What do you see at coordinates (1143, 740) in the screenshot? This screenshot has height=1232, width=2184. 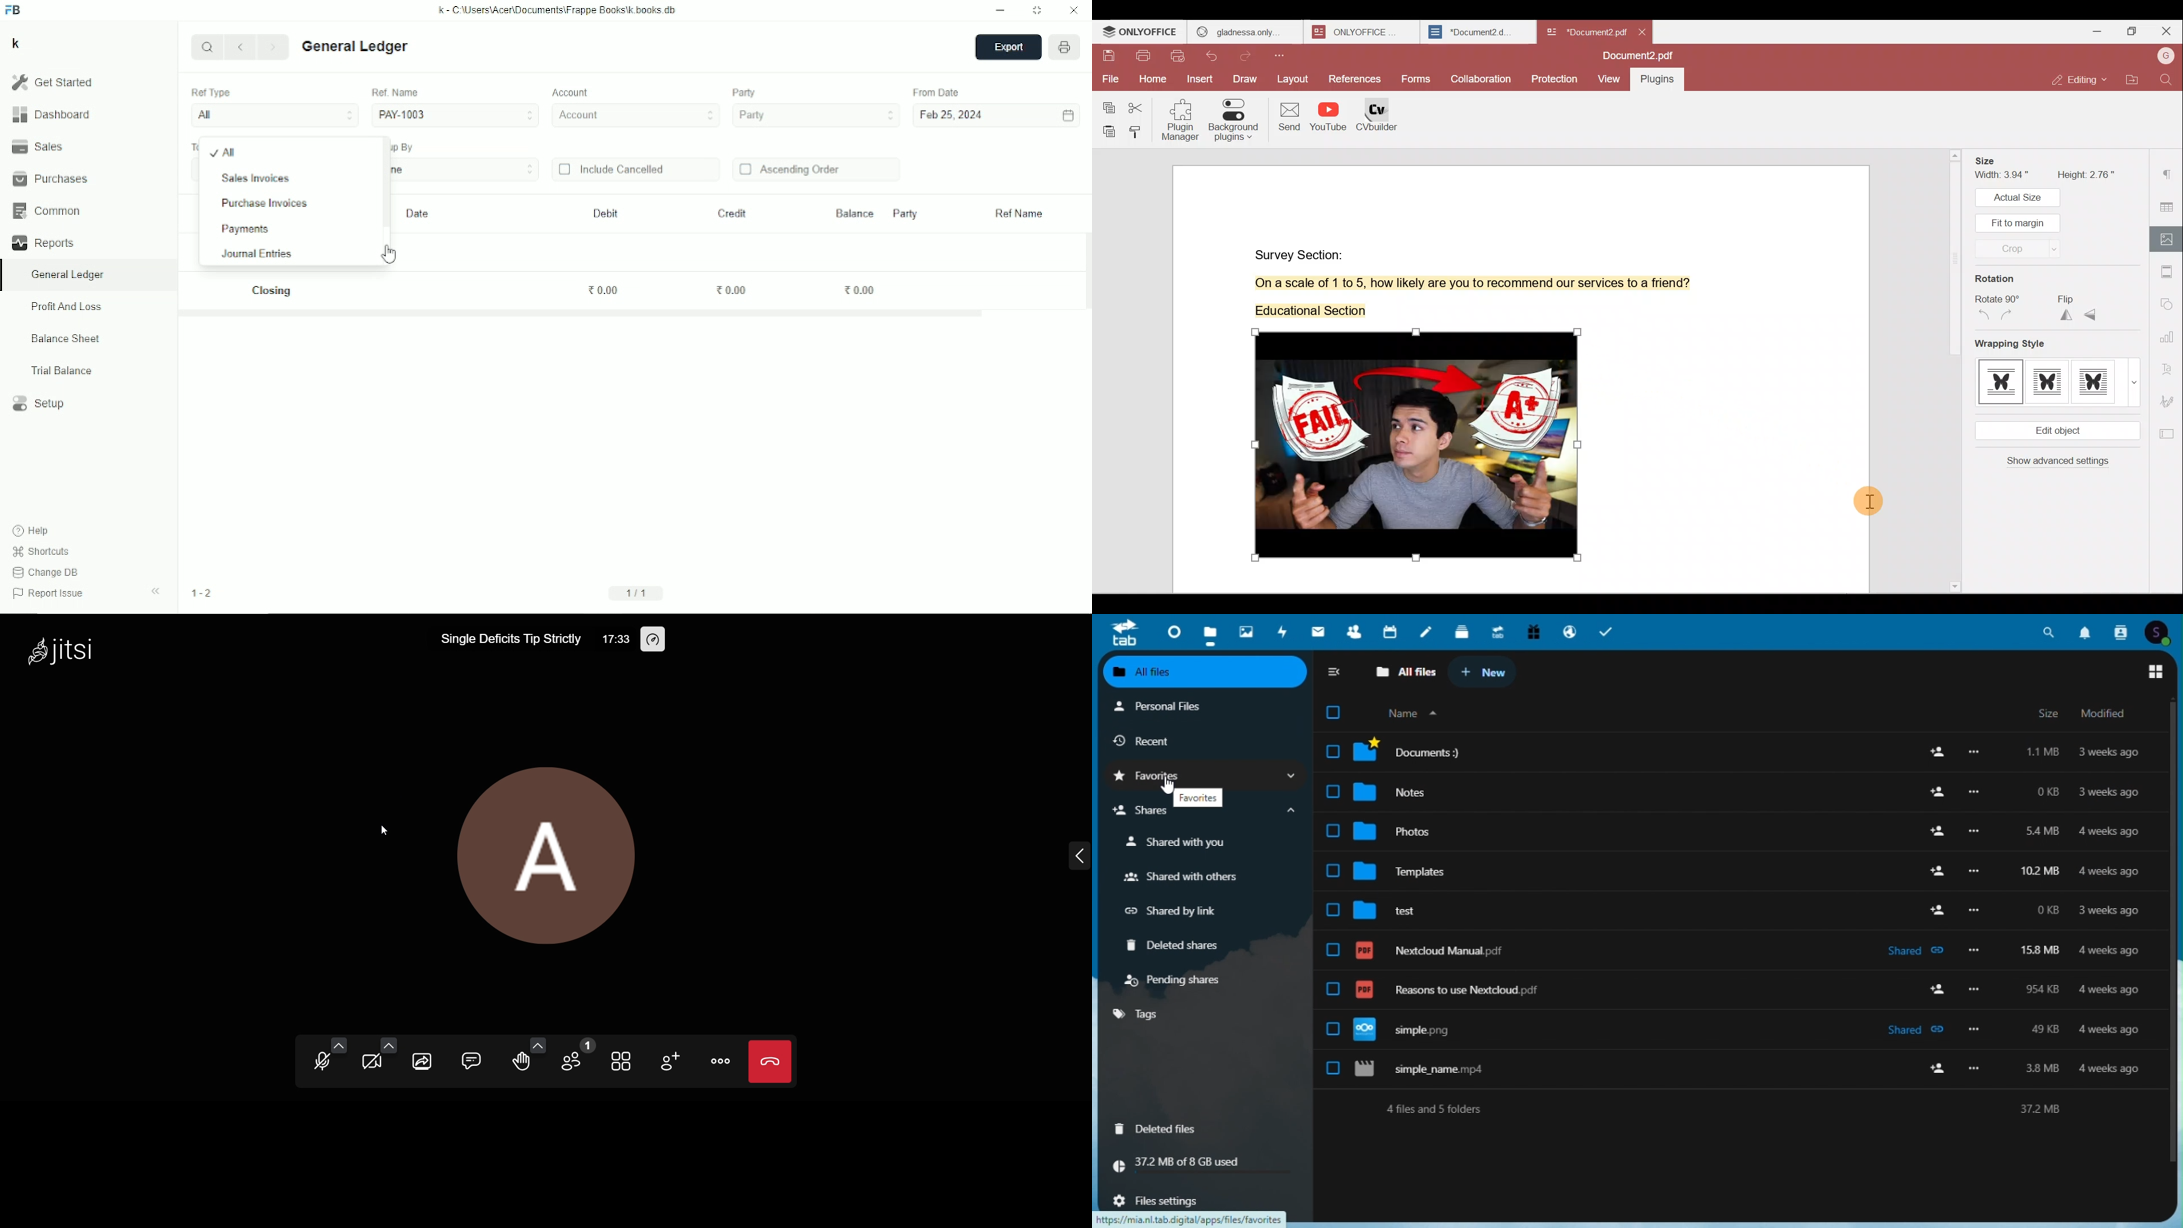 I see `Recent` at bounding box center [1143, 740].